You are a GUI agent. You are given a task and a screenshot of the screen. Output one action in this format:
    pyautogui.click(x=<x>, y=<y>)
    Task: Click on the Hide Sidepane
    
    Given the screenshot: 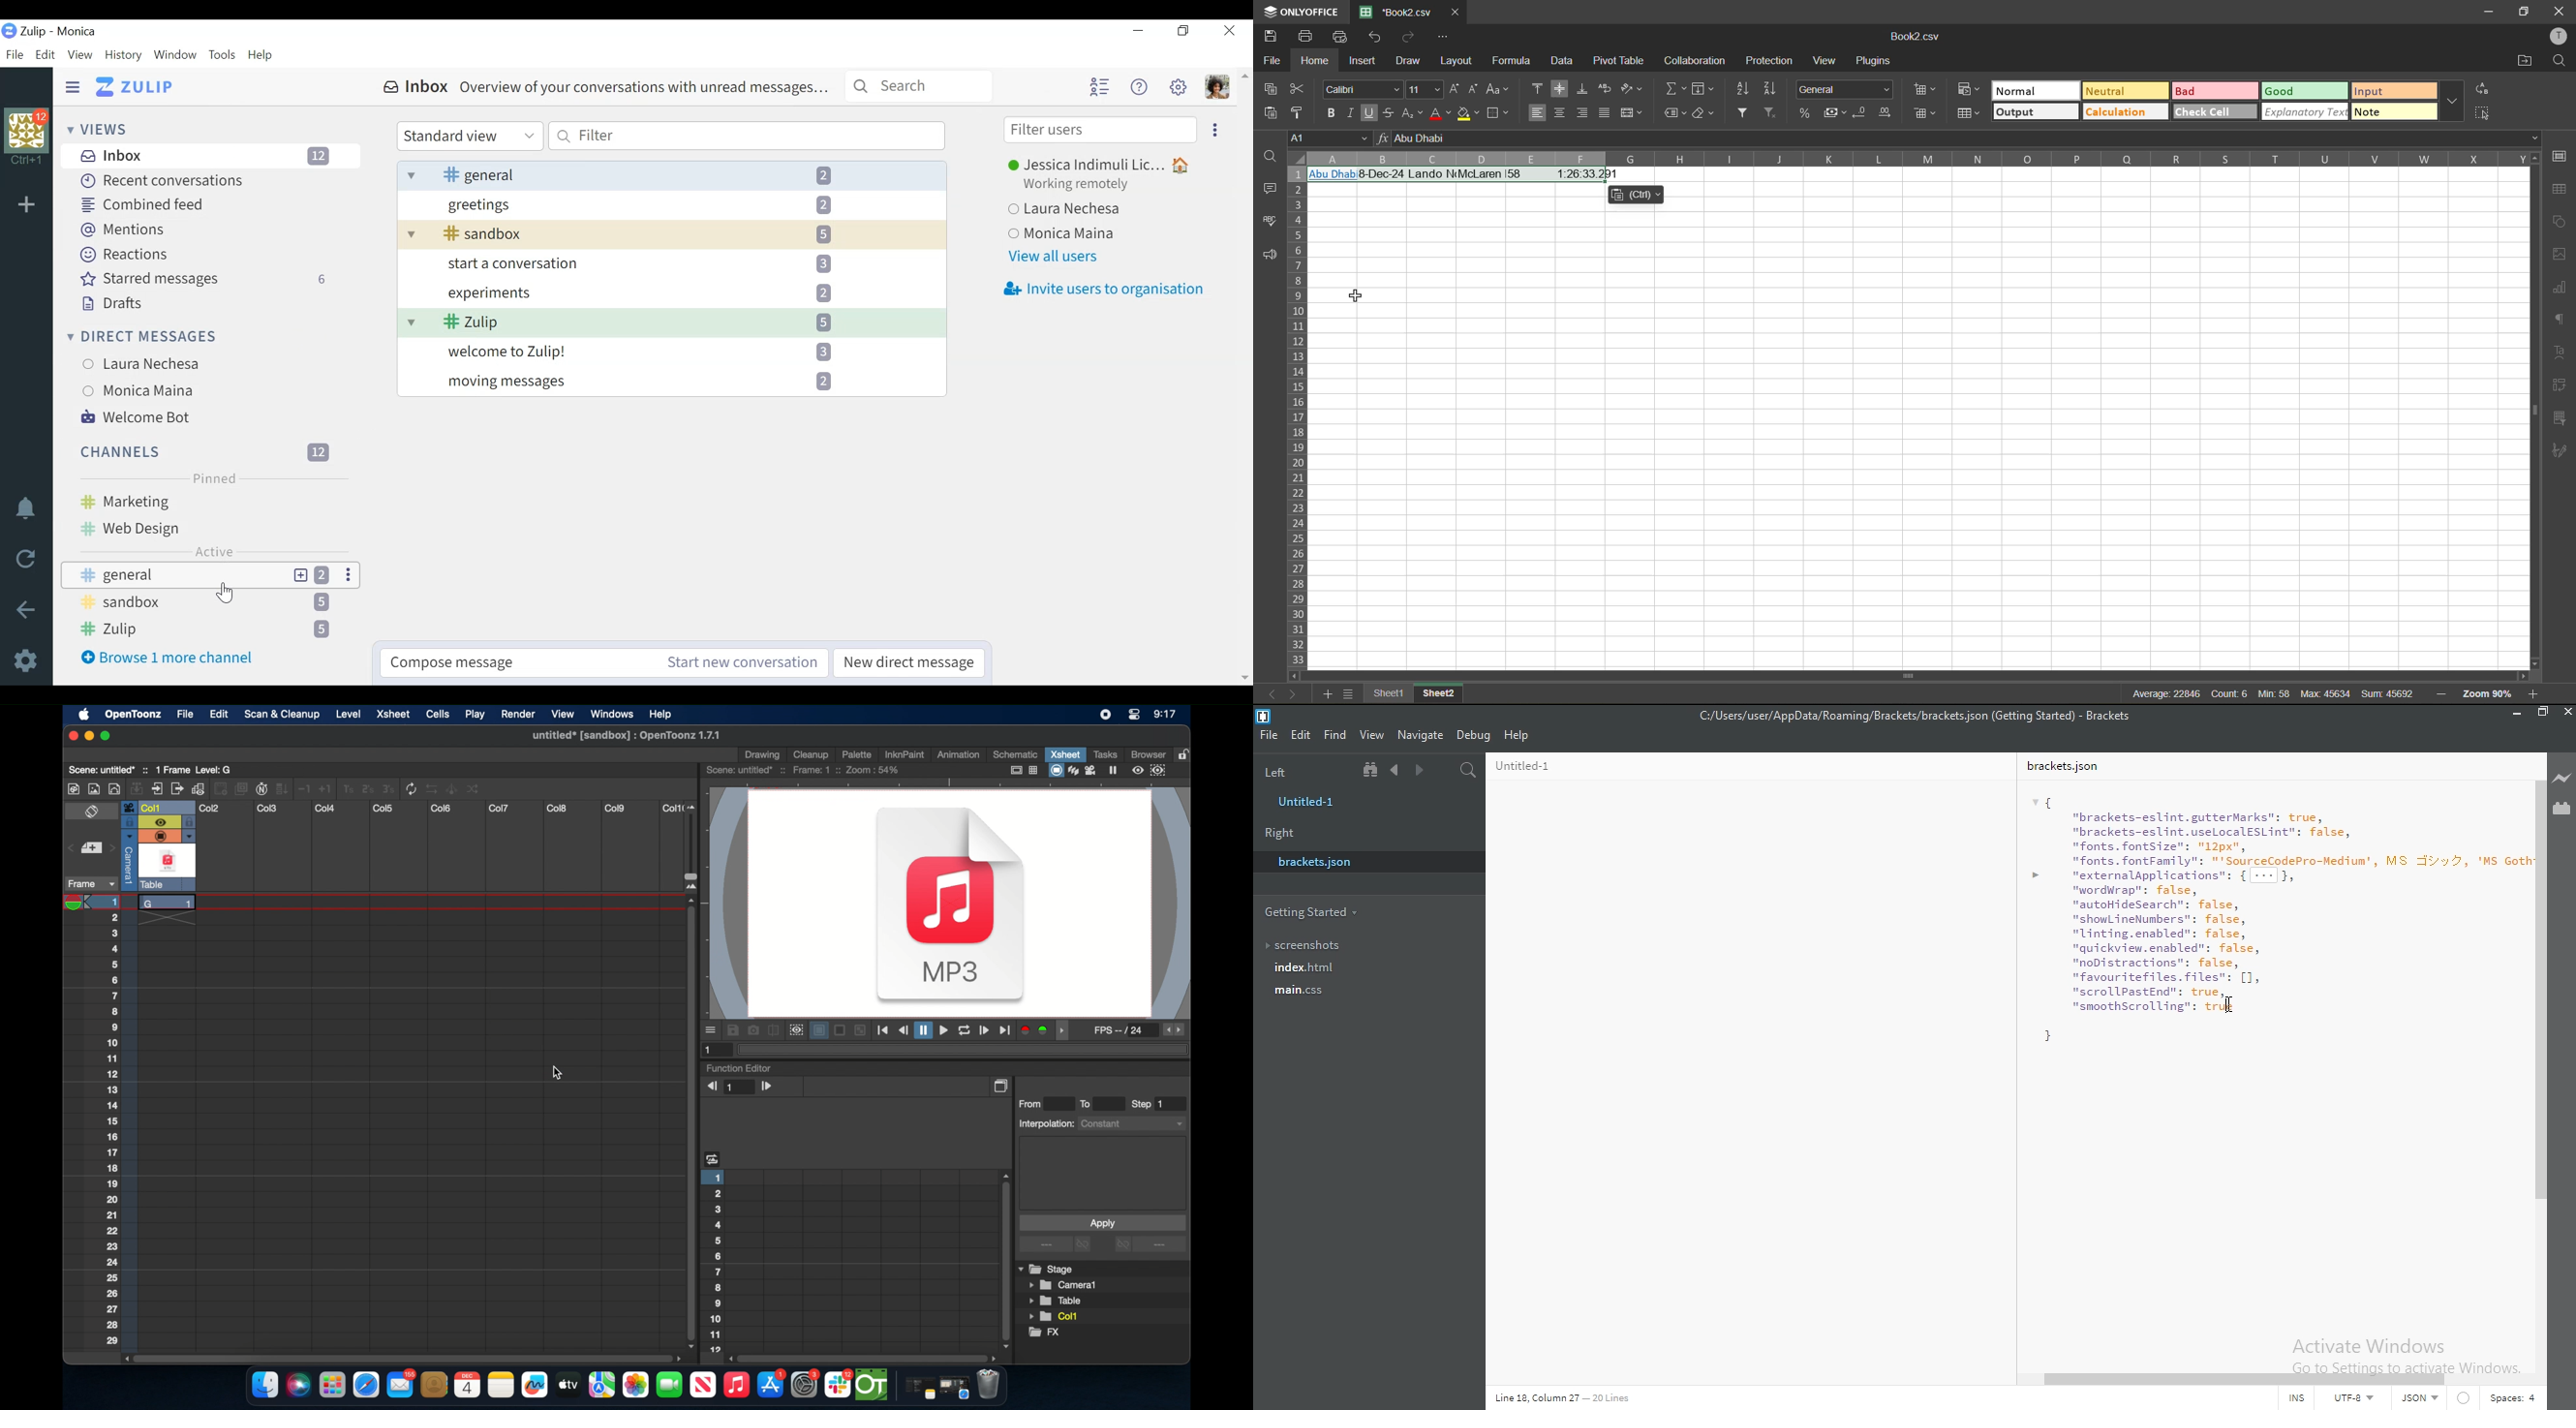 What is the action you would take?
    pyautogui.click(x=73, y=87)
    